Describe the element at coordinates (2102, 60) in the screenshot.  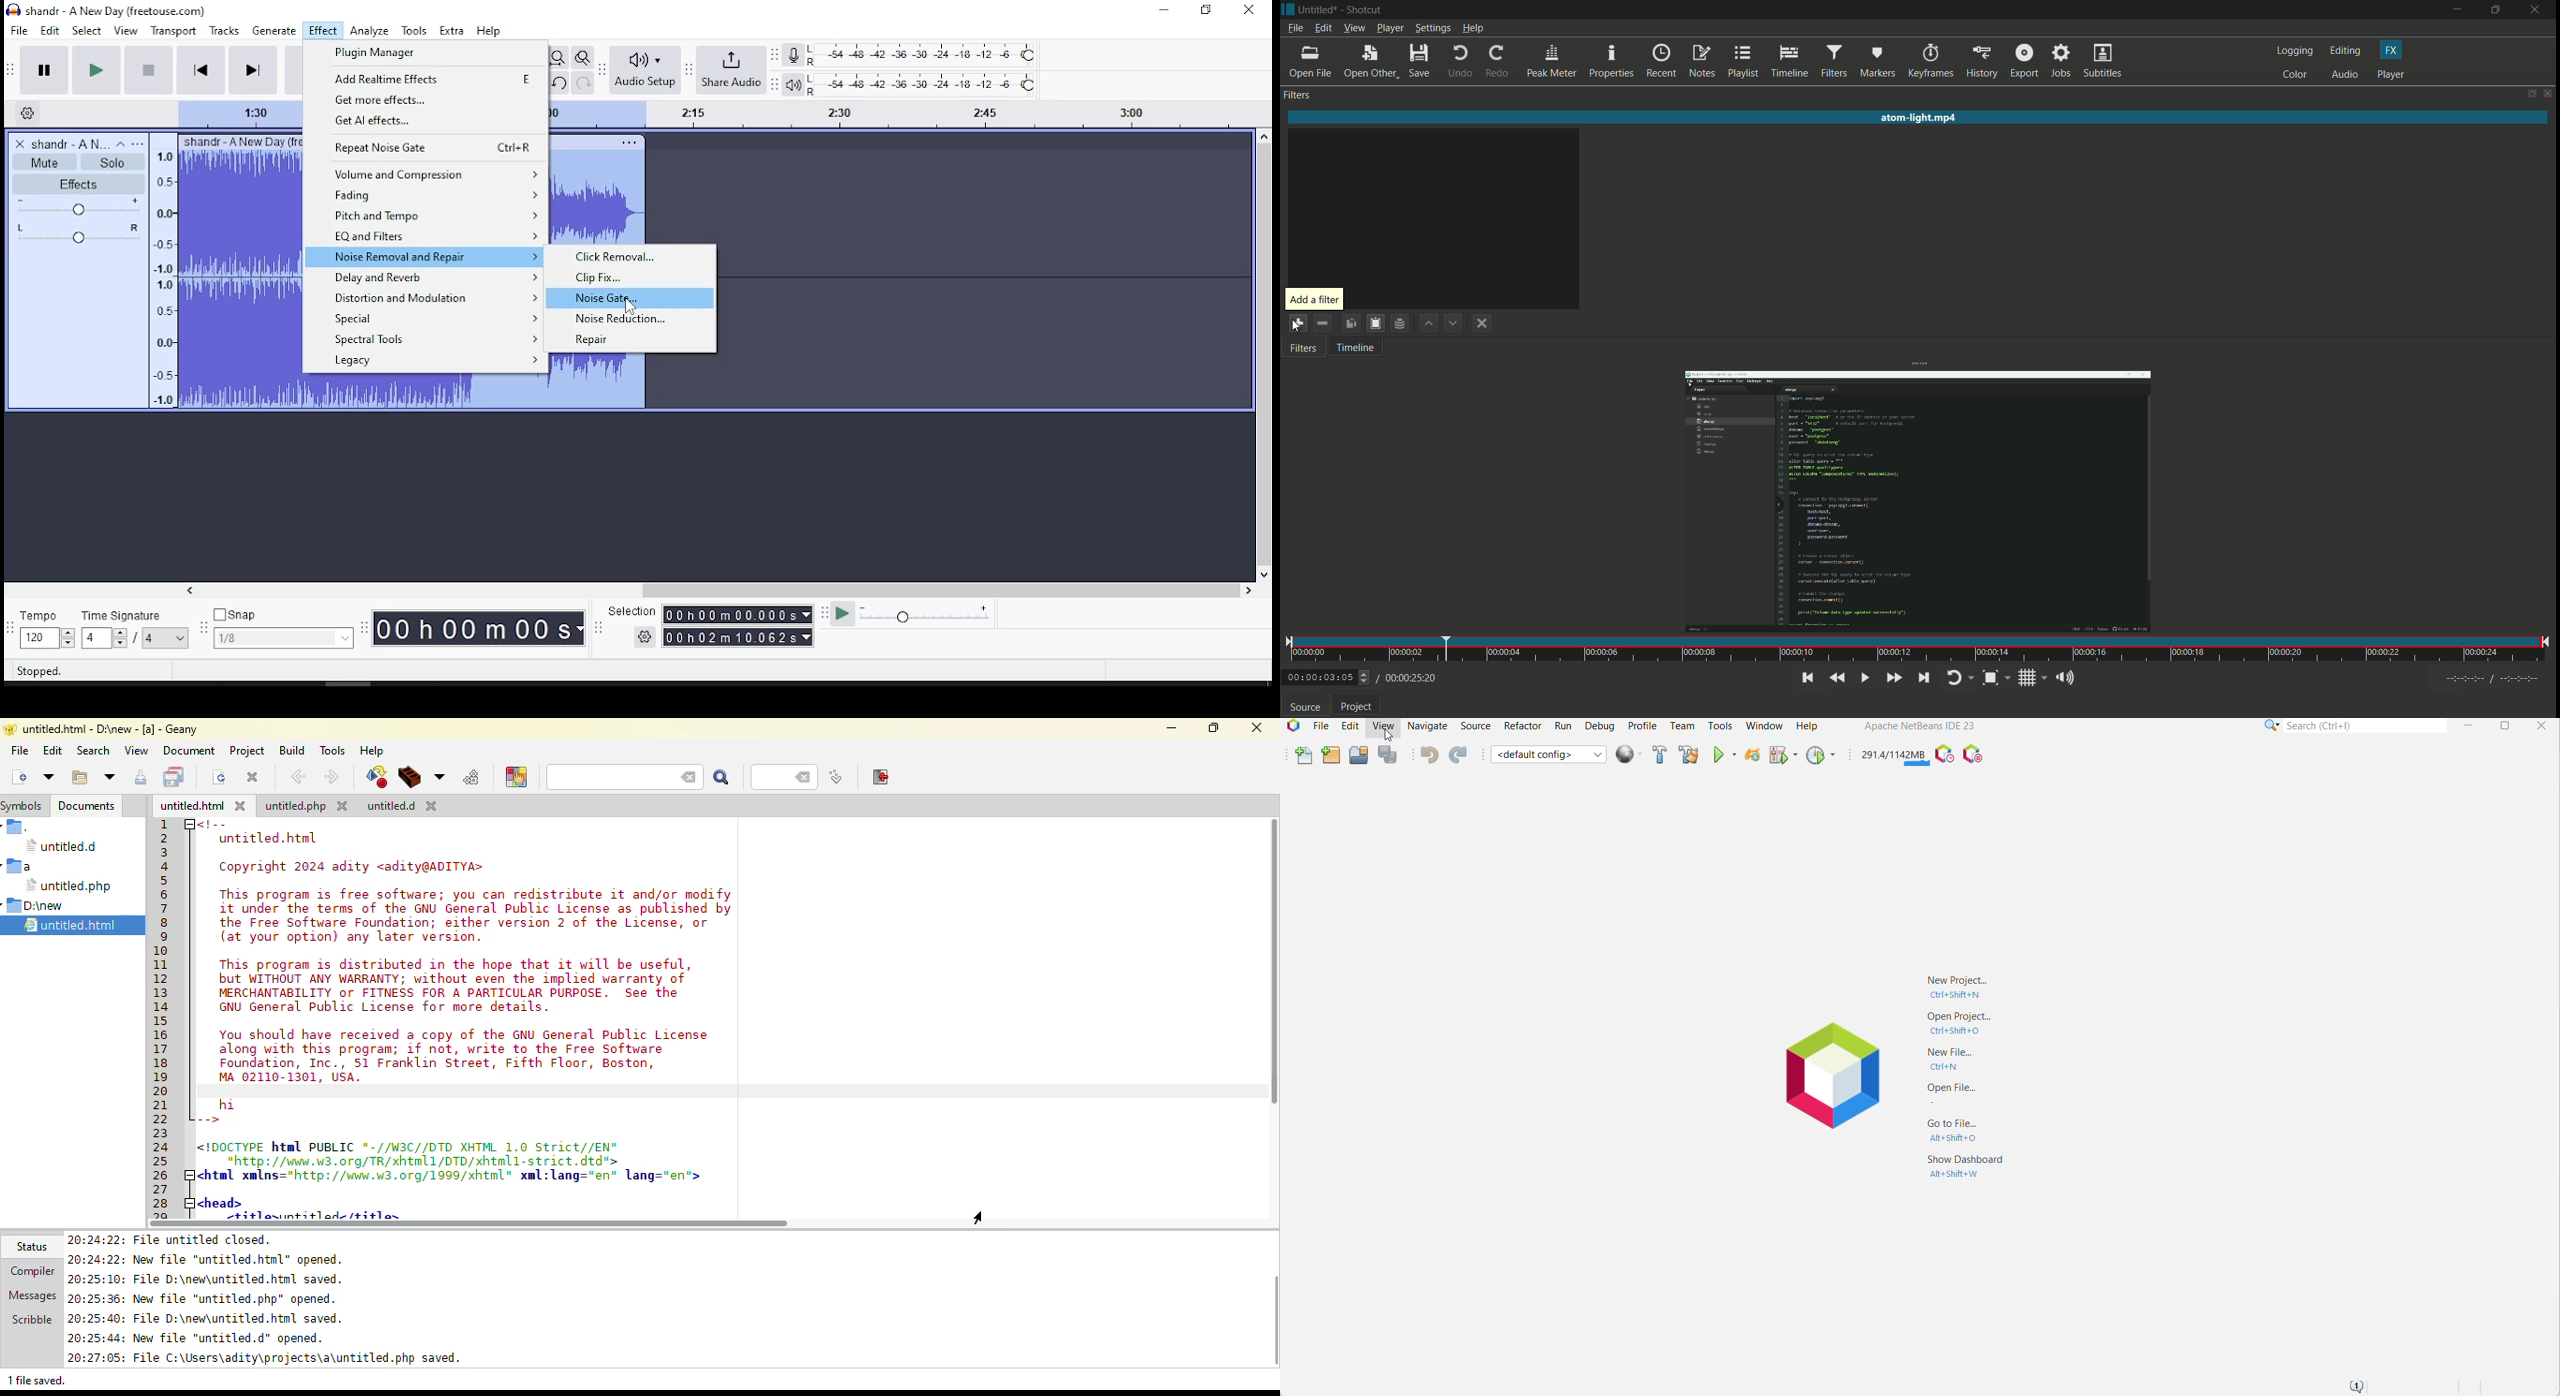
I see `subtitles` at that location.